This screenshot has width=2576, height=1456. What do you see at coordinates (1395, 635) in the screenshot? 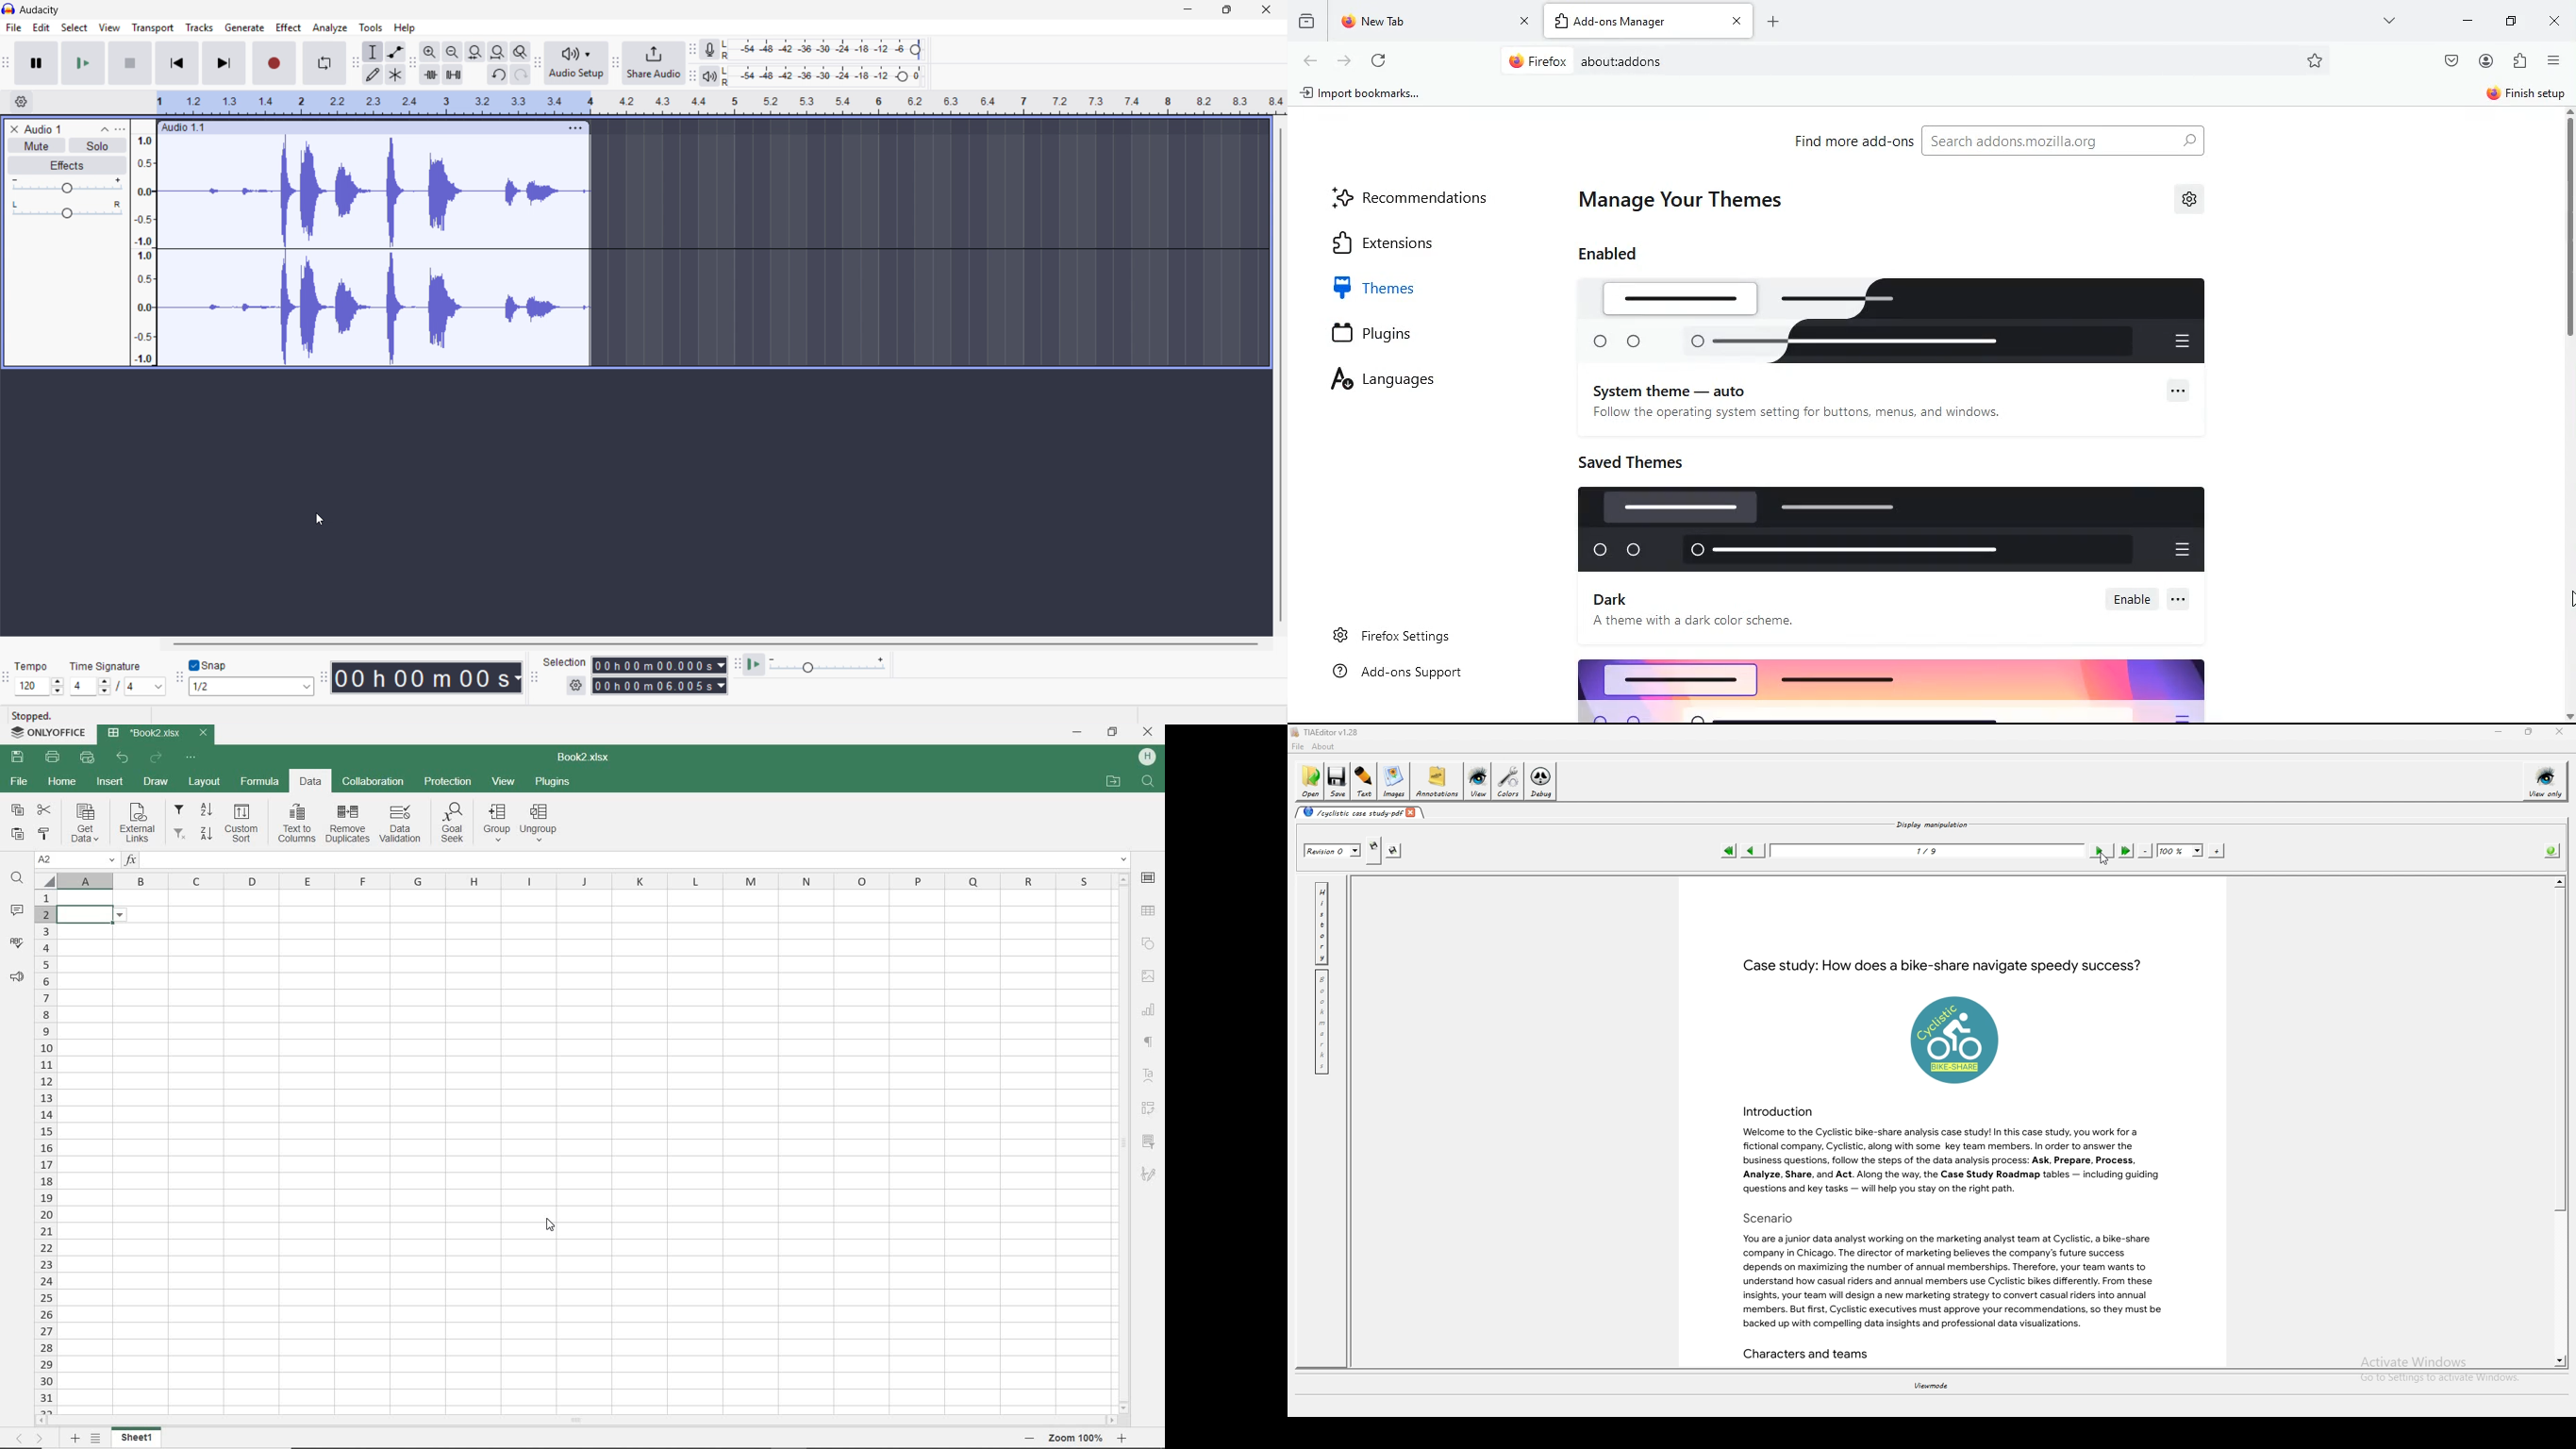
I see `firefox settings` at bounding box center [1395, 635].